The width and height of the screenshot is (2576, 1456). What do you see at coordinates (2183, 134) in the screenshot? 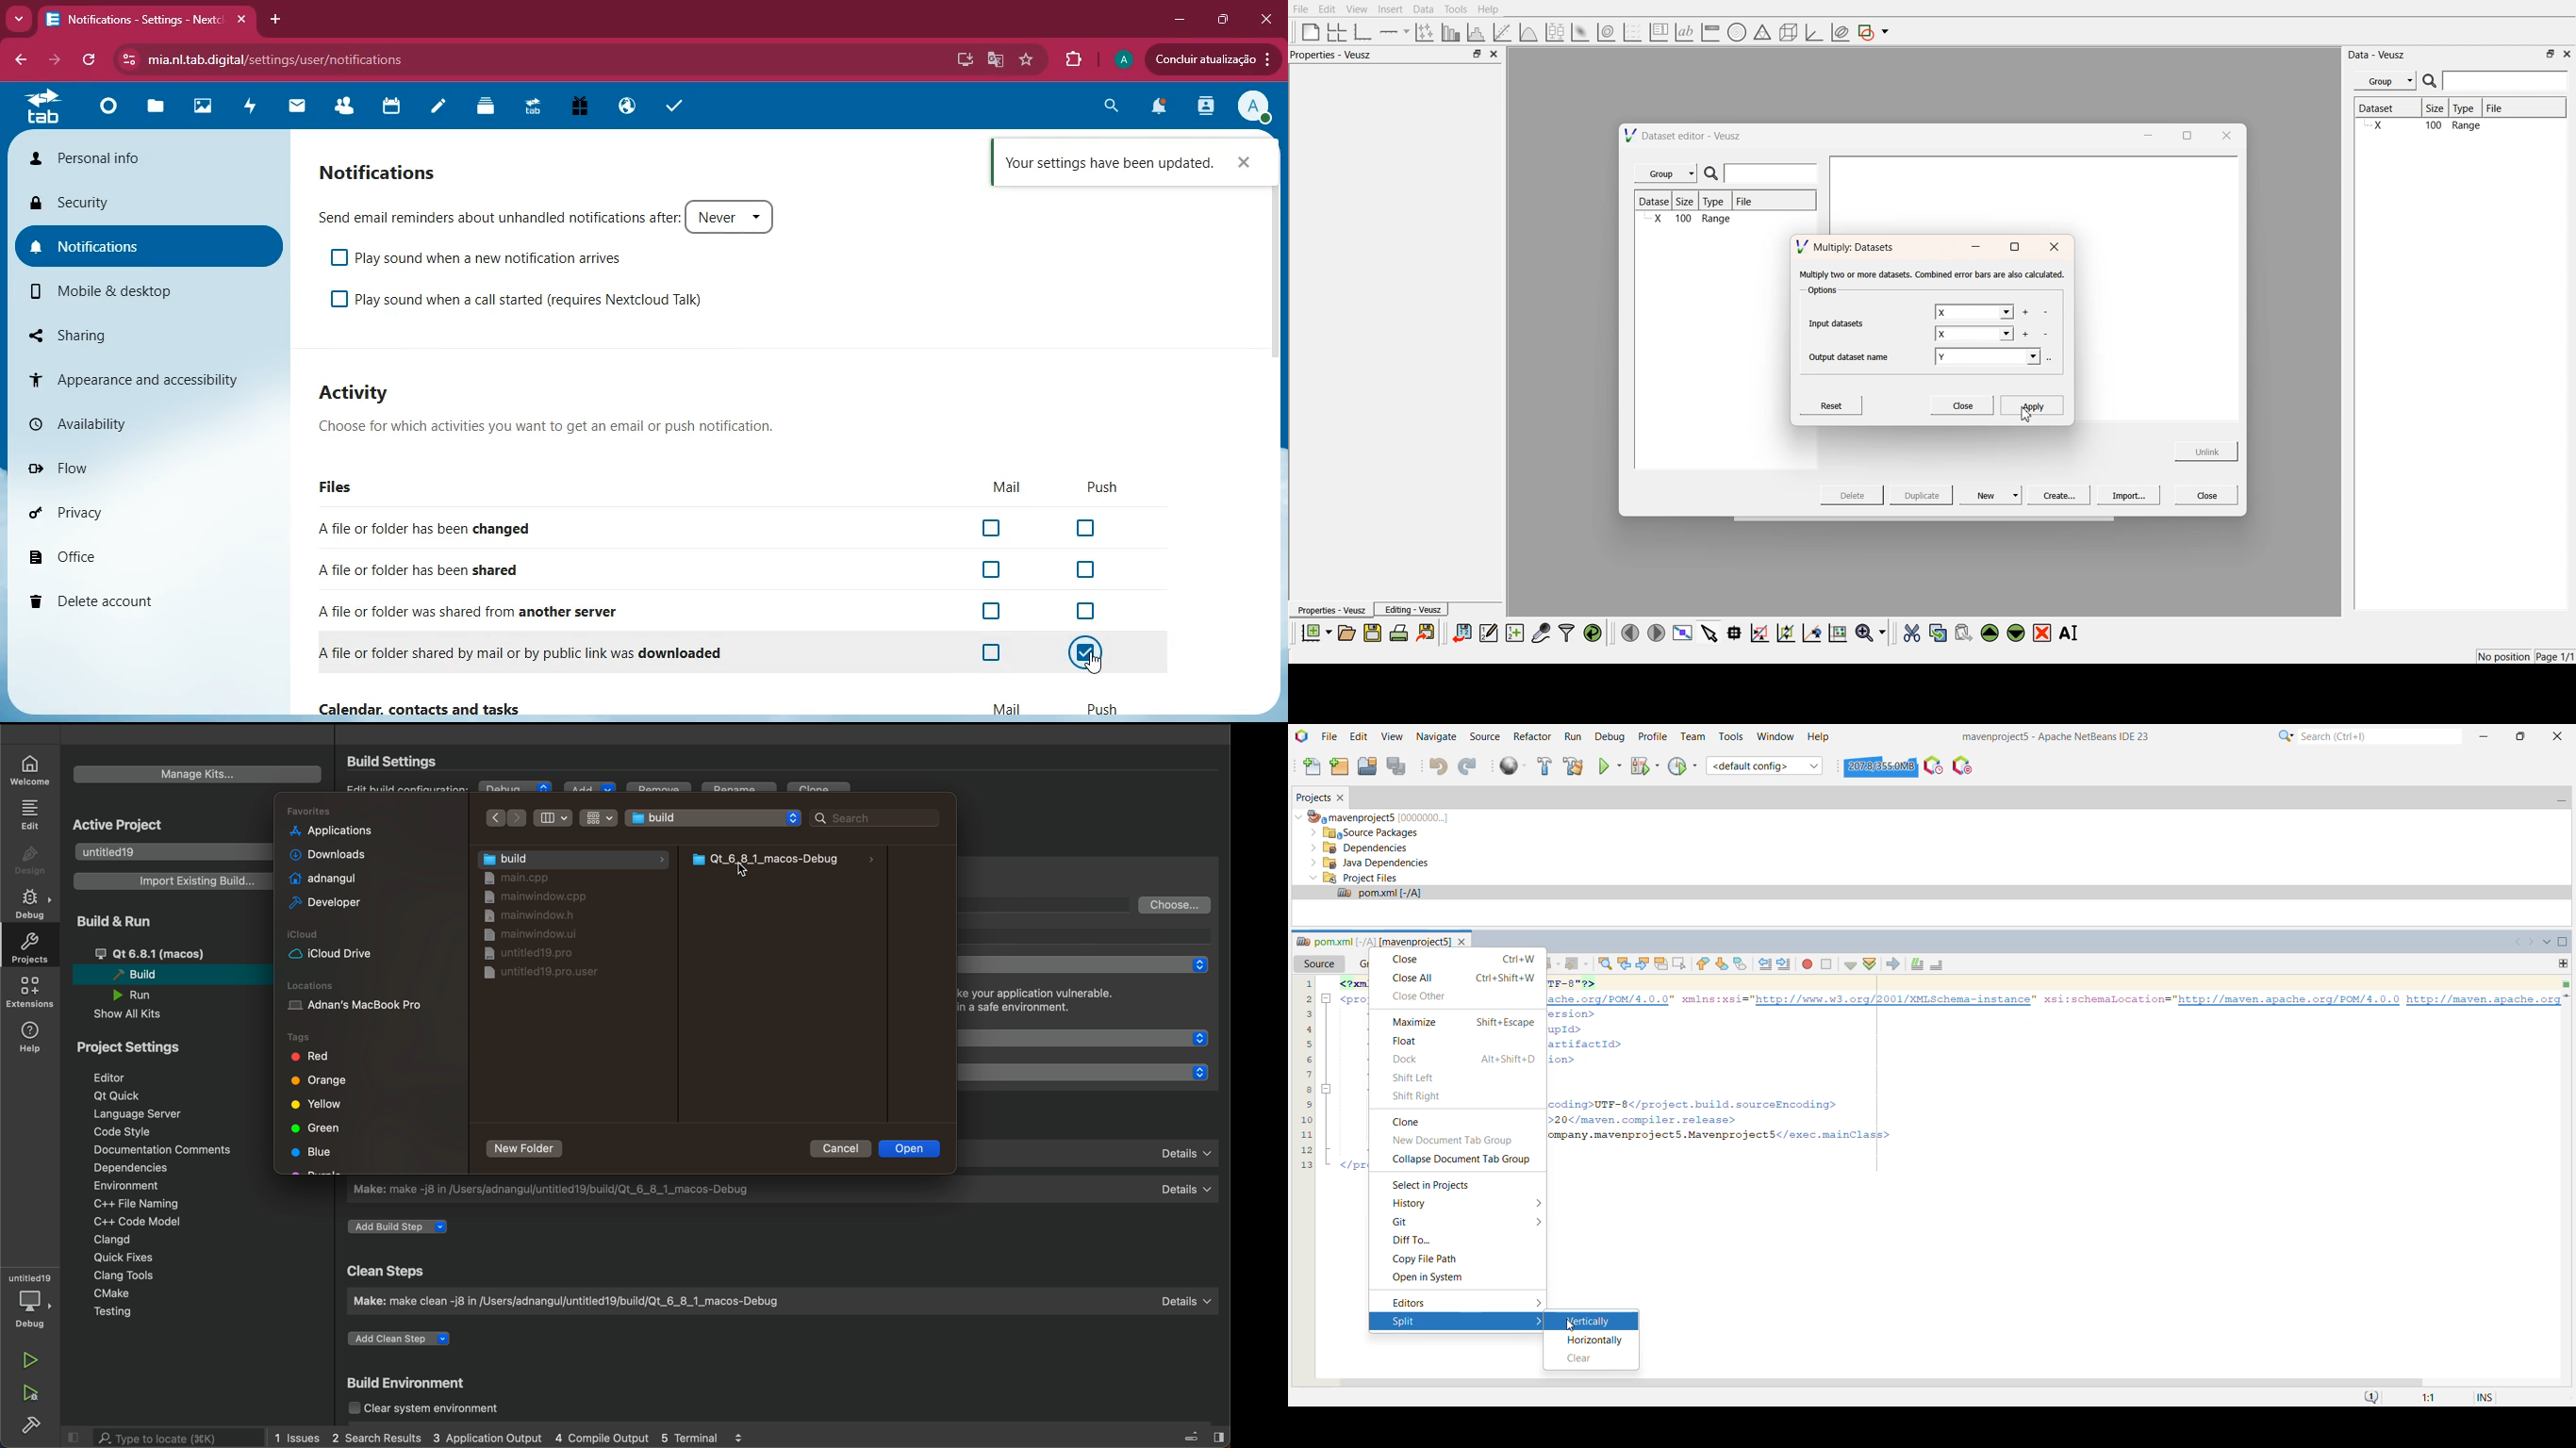
I see `maximise` at bounding box center [2183, 134].